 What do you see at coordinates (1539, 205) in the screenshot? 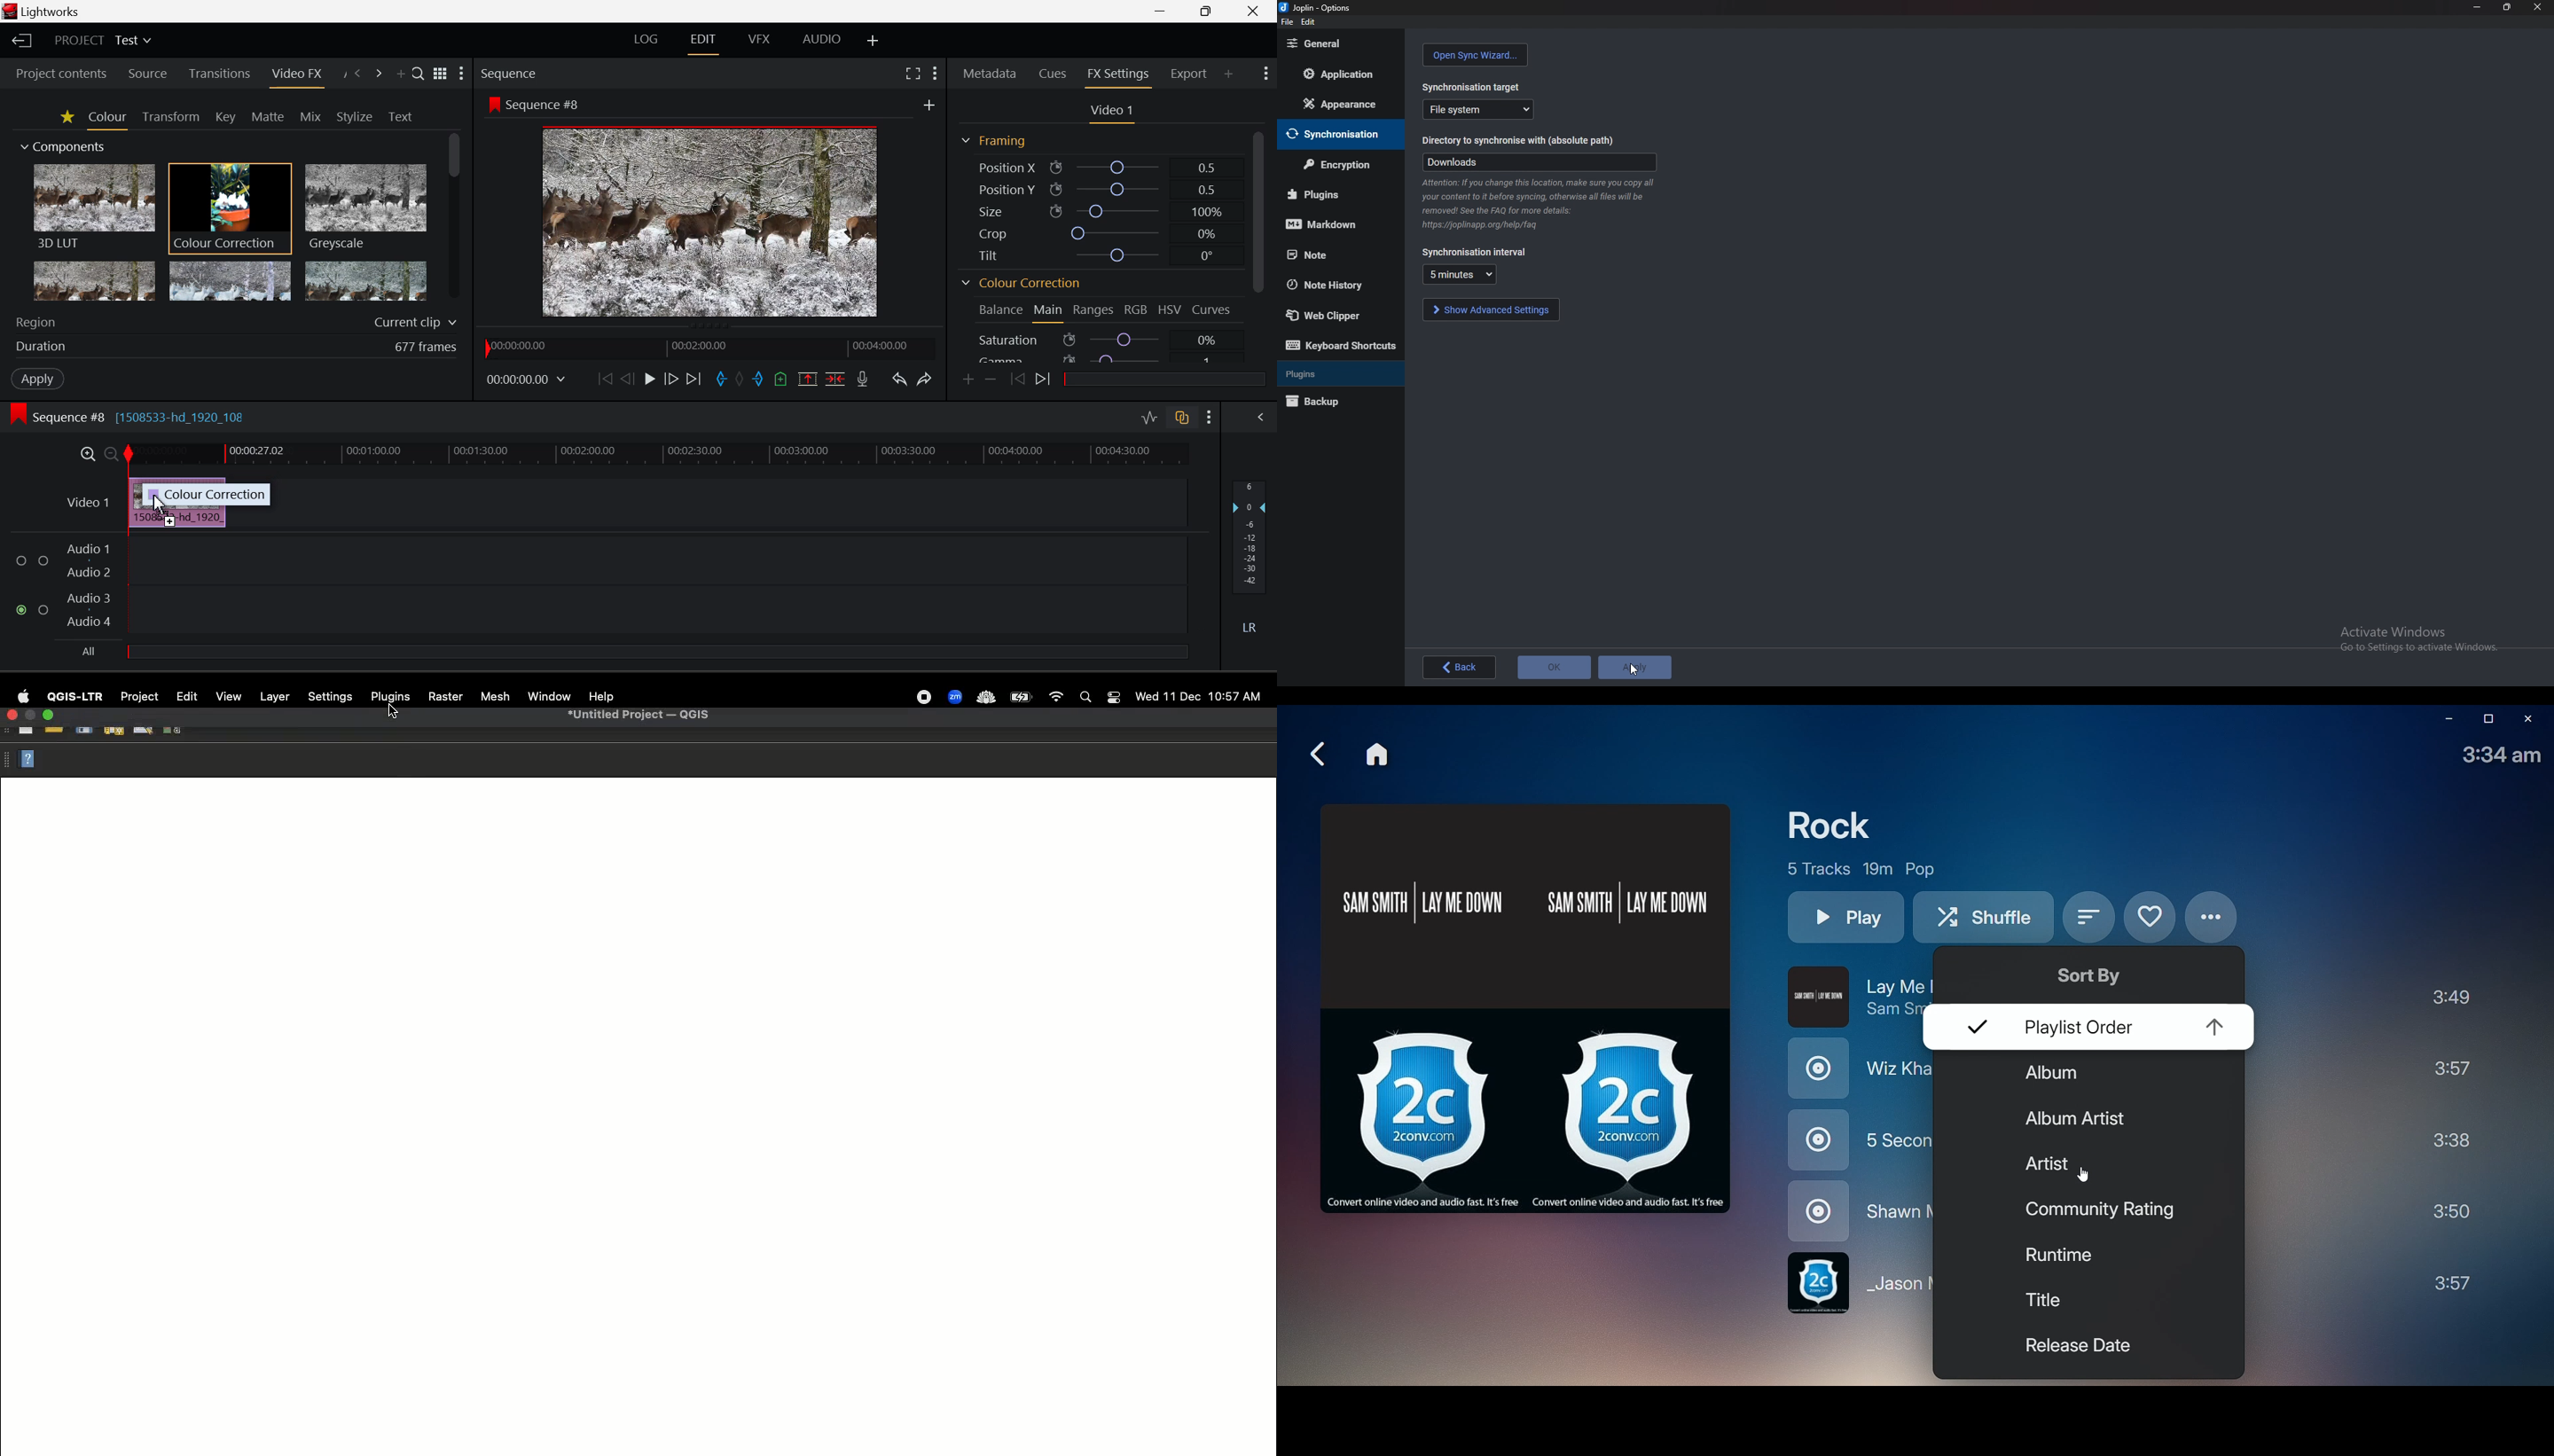
I see `Attention: If you change this location, make sure you copy all
your content to it before syncing, otherwise al files will be
removed! See the FAQ for more details:
https://joplinapp.org/help/faq` at bounding box center [1539, 205].